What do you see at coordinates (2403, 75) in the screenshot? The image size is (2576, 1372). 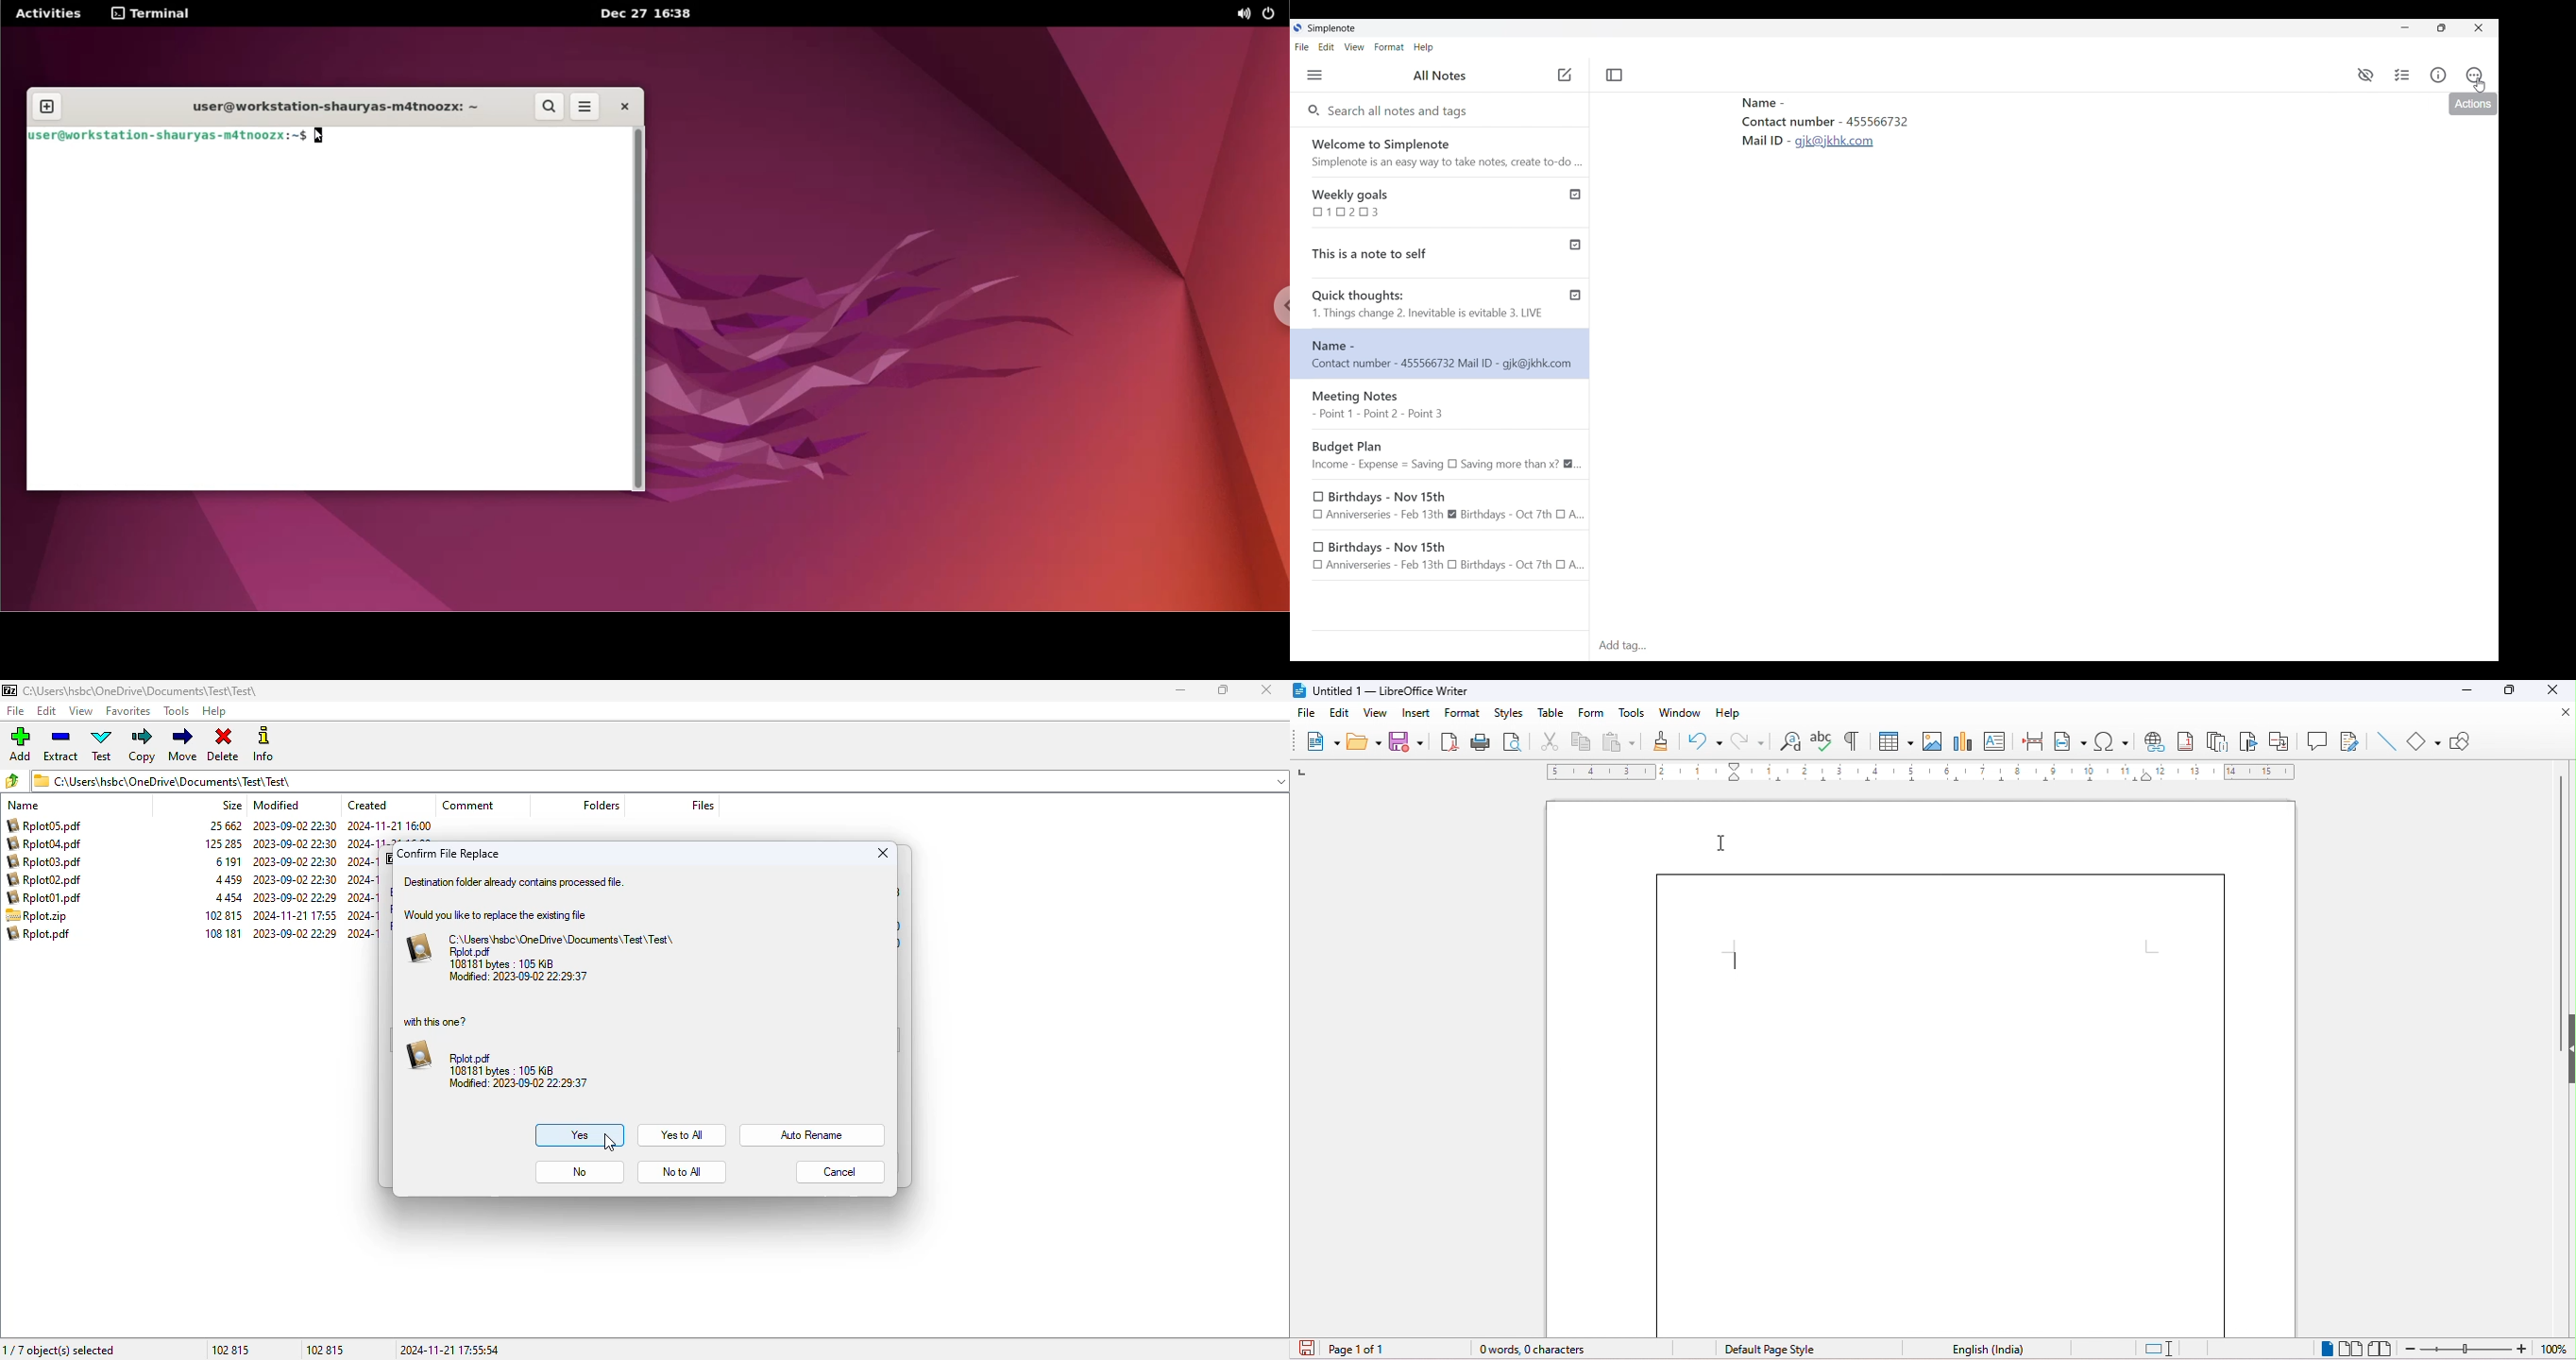 I see `Insert checklist` at bounding box center [2403, 75].